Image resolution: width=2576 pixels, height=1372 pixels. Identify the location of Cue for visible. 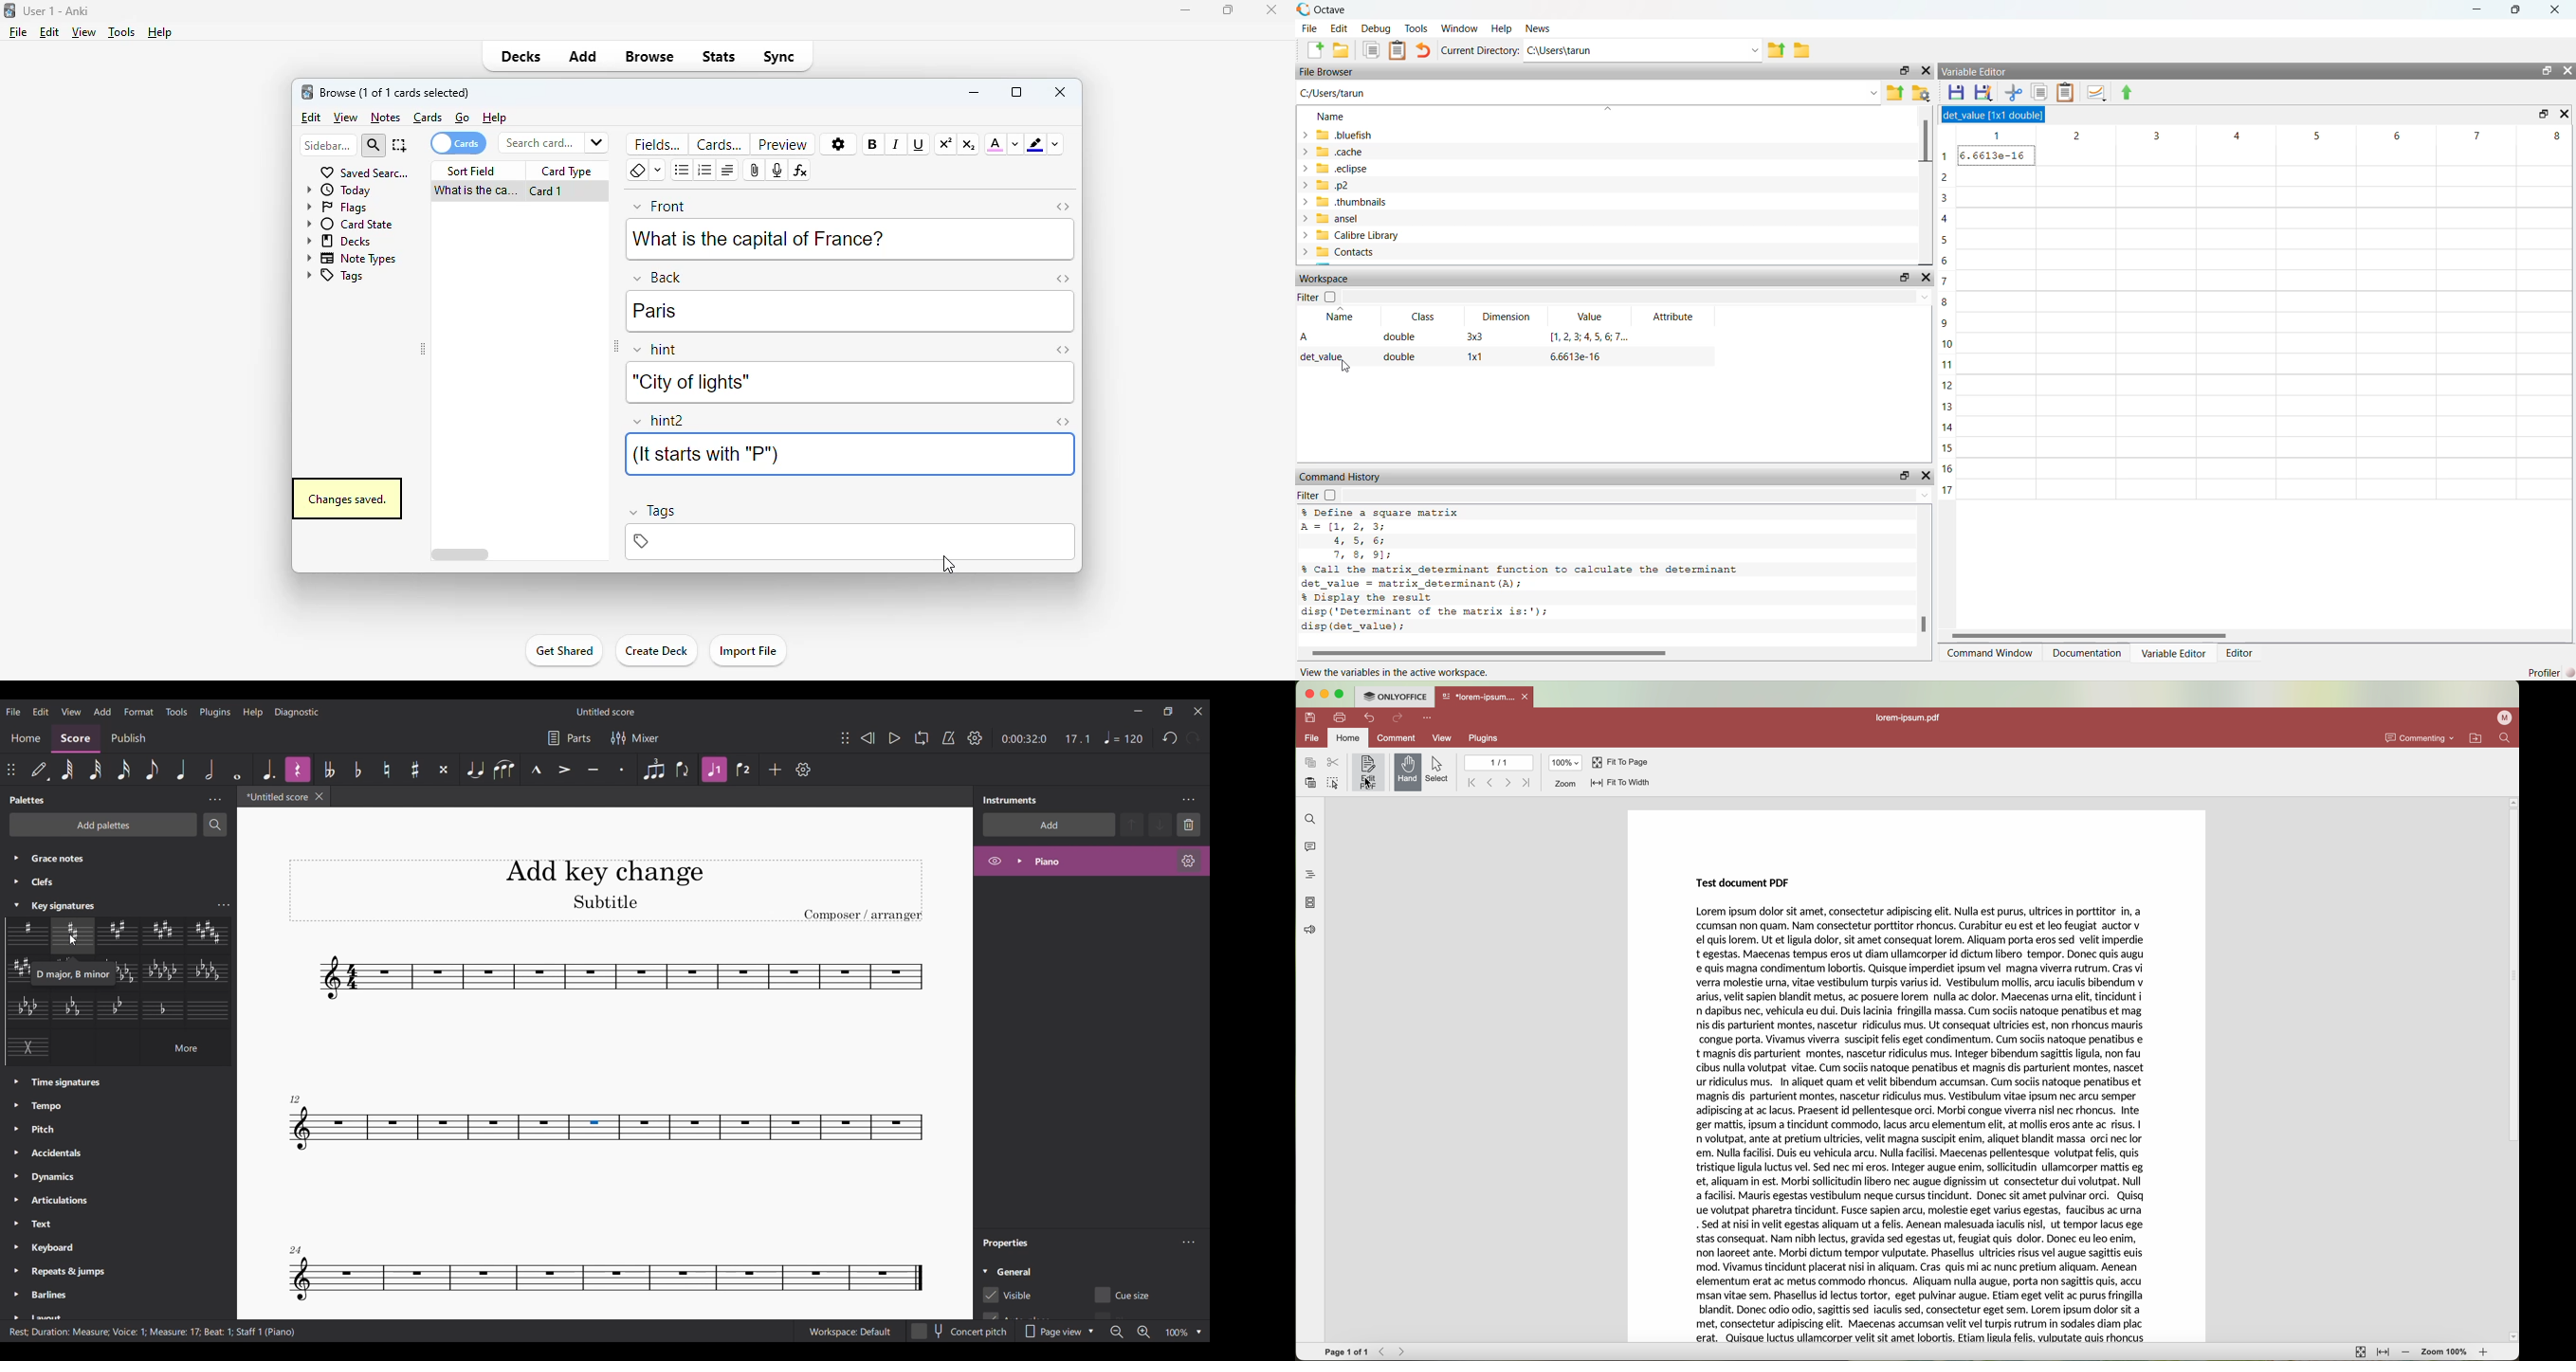
(1008, 1295).